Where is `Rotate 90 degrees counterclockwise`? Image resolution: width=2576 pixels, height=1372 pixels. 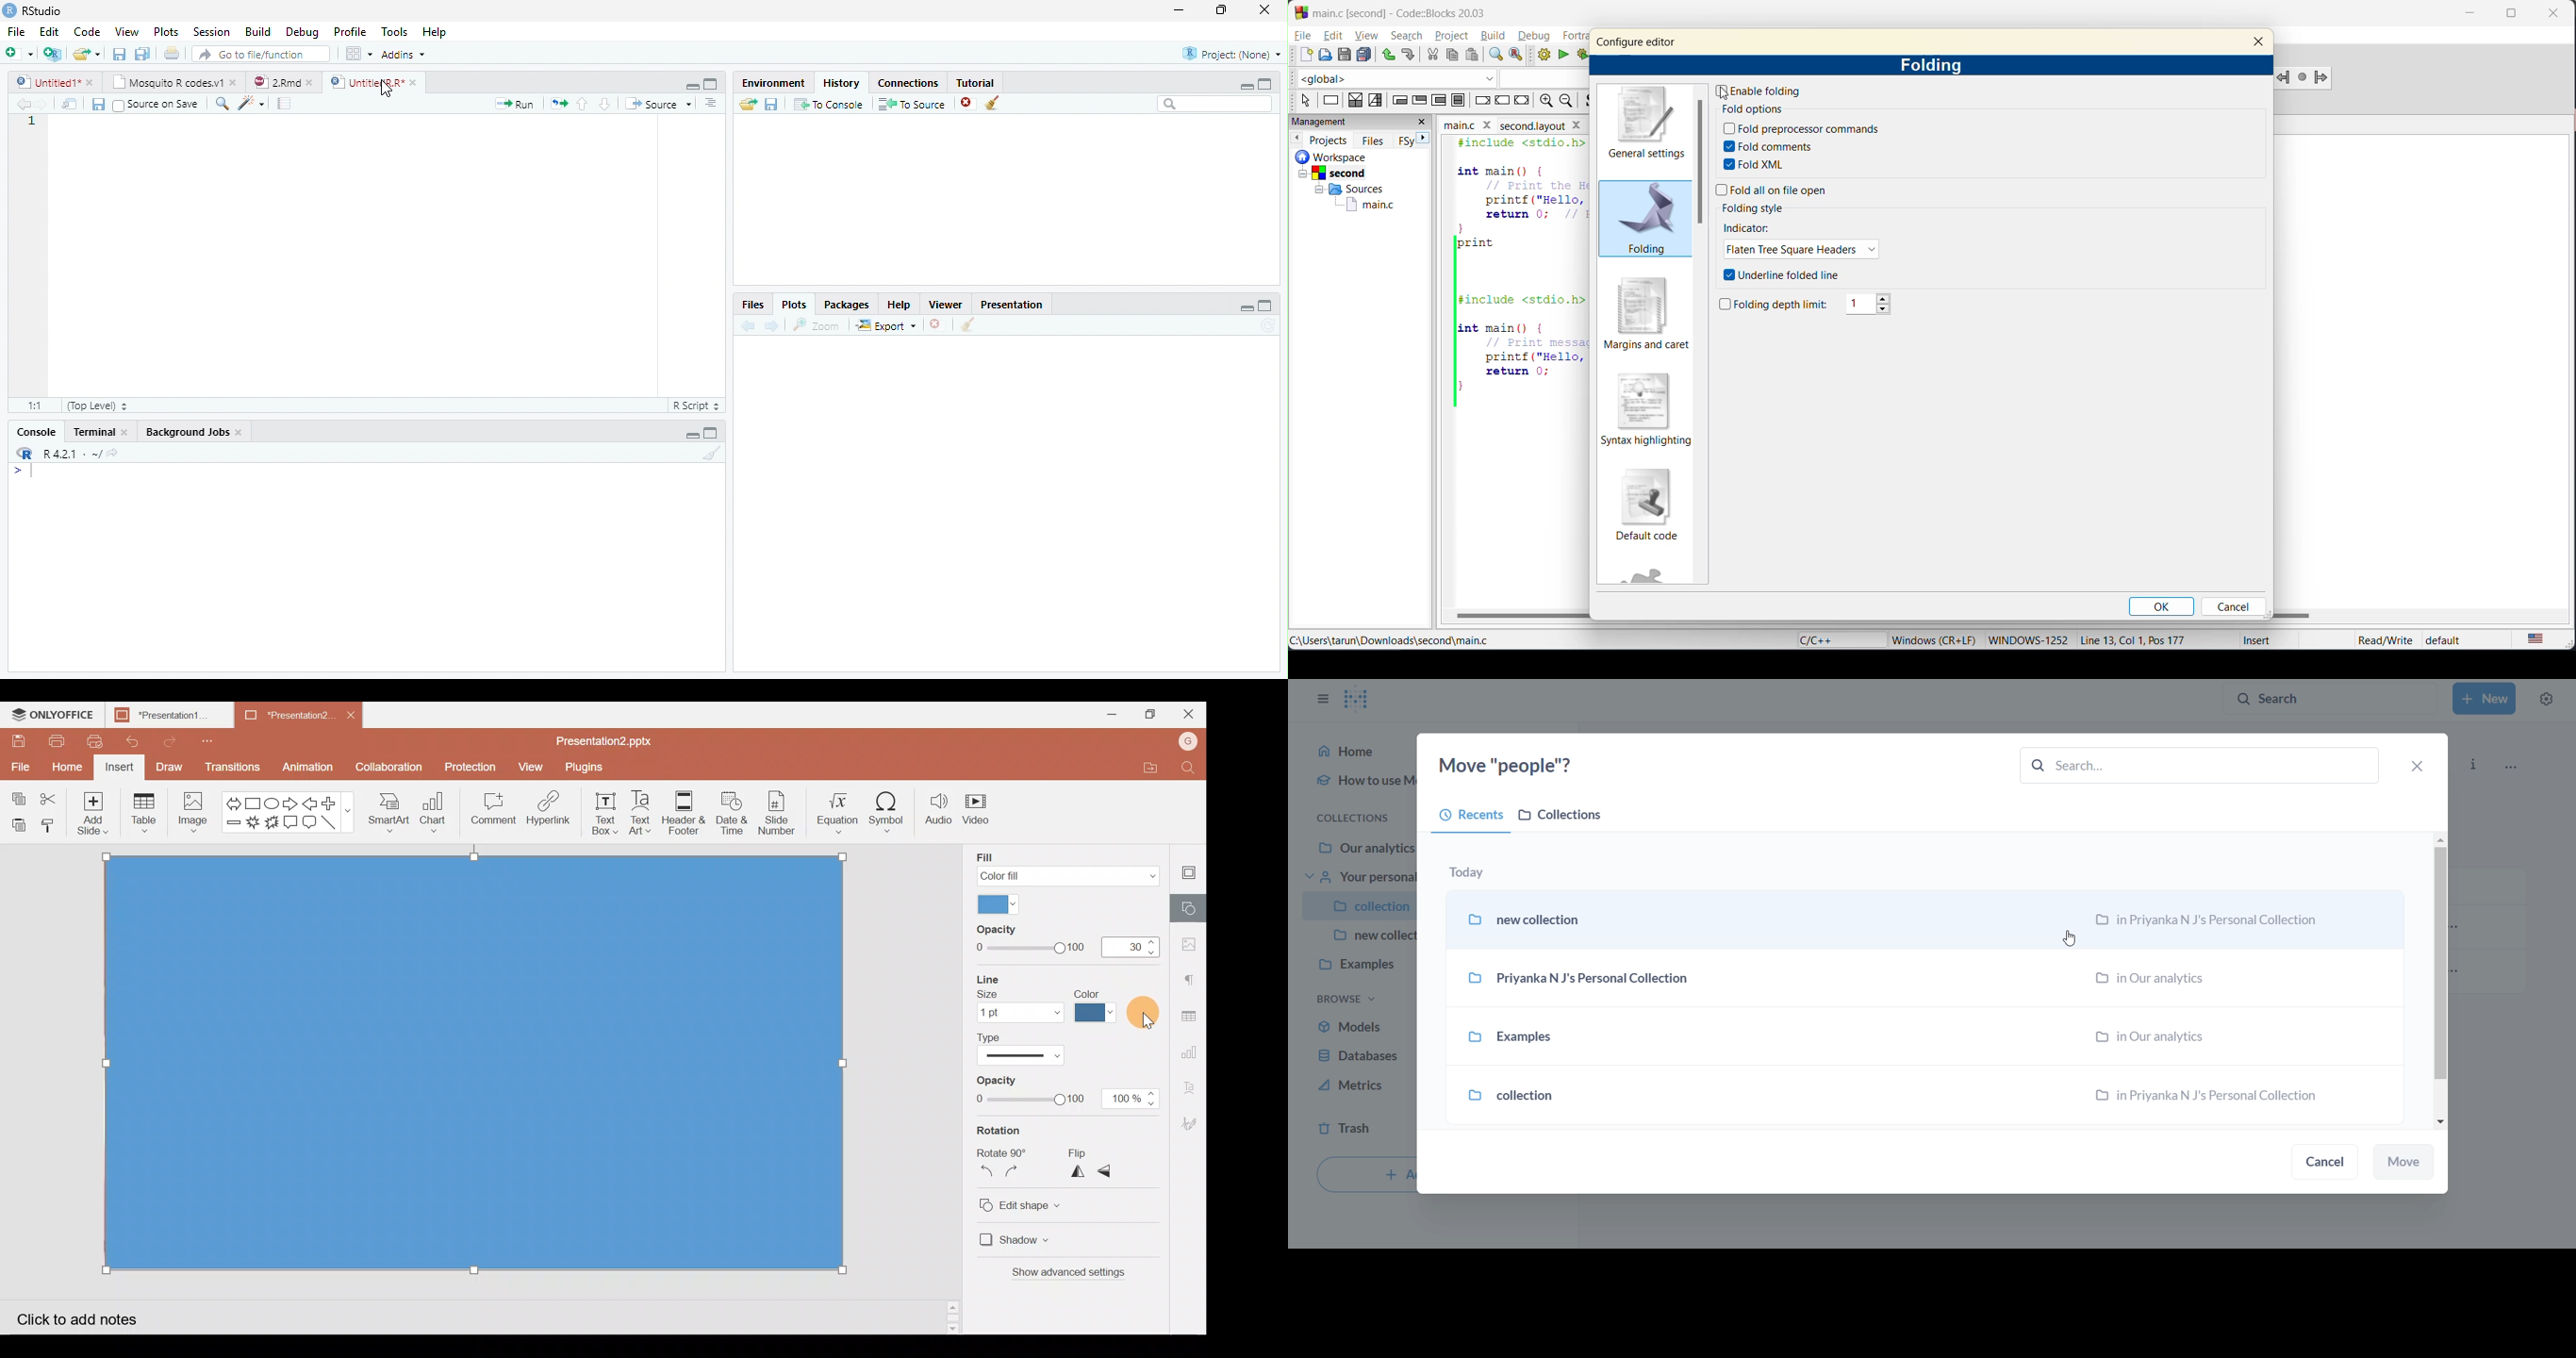
Rotate 90 degrees counterclockwise is located at coordinates (986, 1174).